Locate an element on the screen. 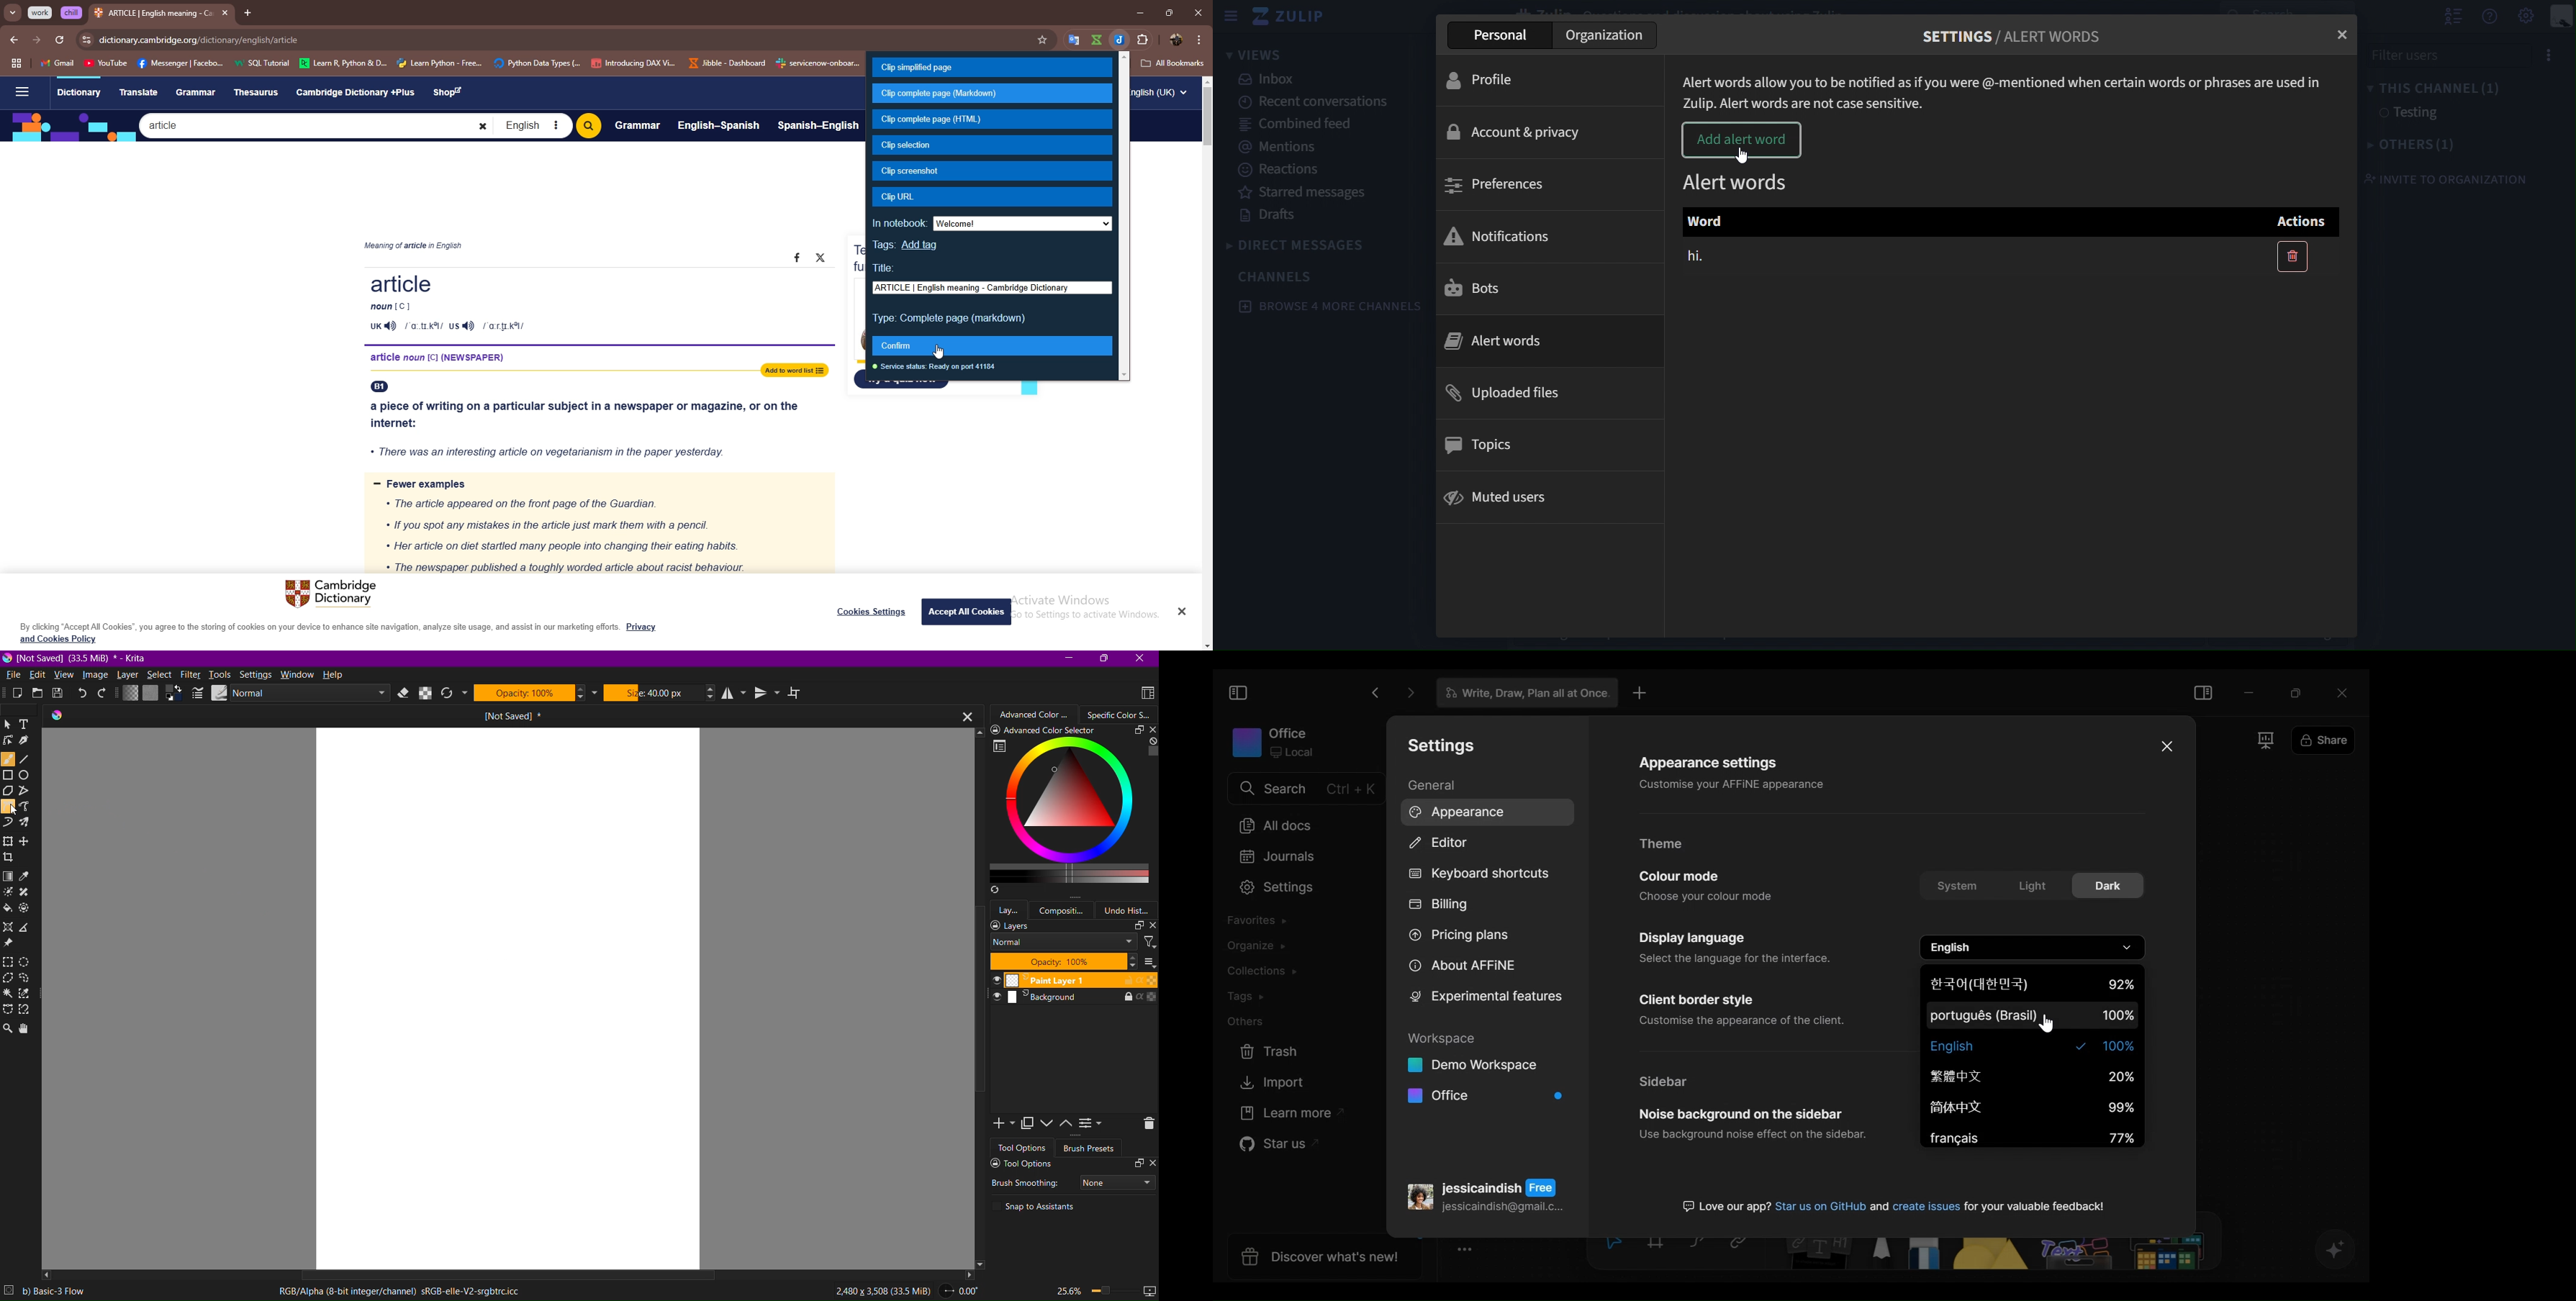 This screenshot has width=2576, height=1316. Advanced Color Selector is located at coordinates (1036, 714).